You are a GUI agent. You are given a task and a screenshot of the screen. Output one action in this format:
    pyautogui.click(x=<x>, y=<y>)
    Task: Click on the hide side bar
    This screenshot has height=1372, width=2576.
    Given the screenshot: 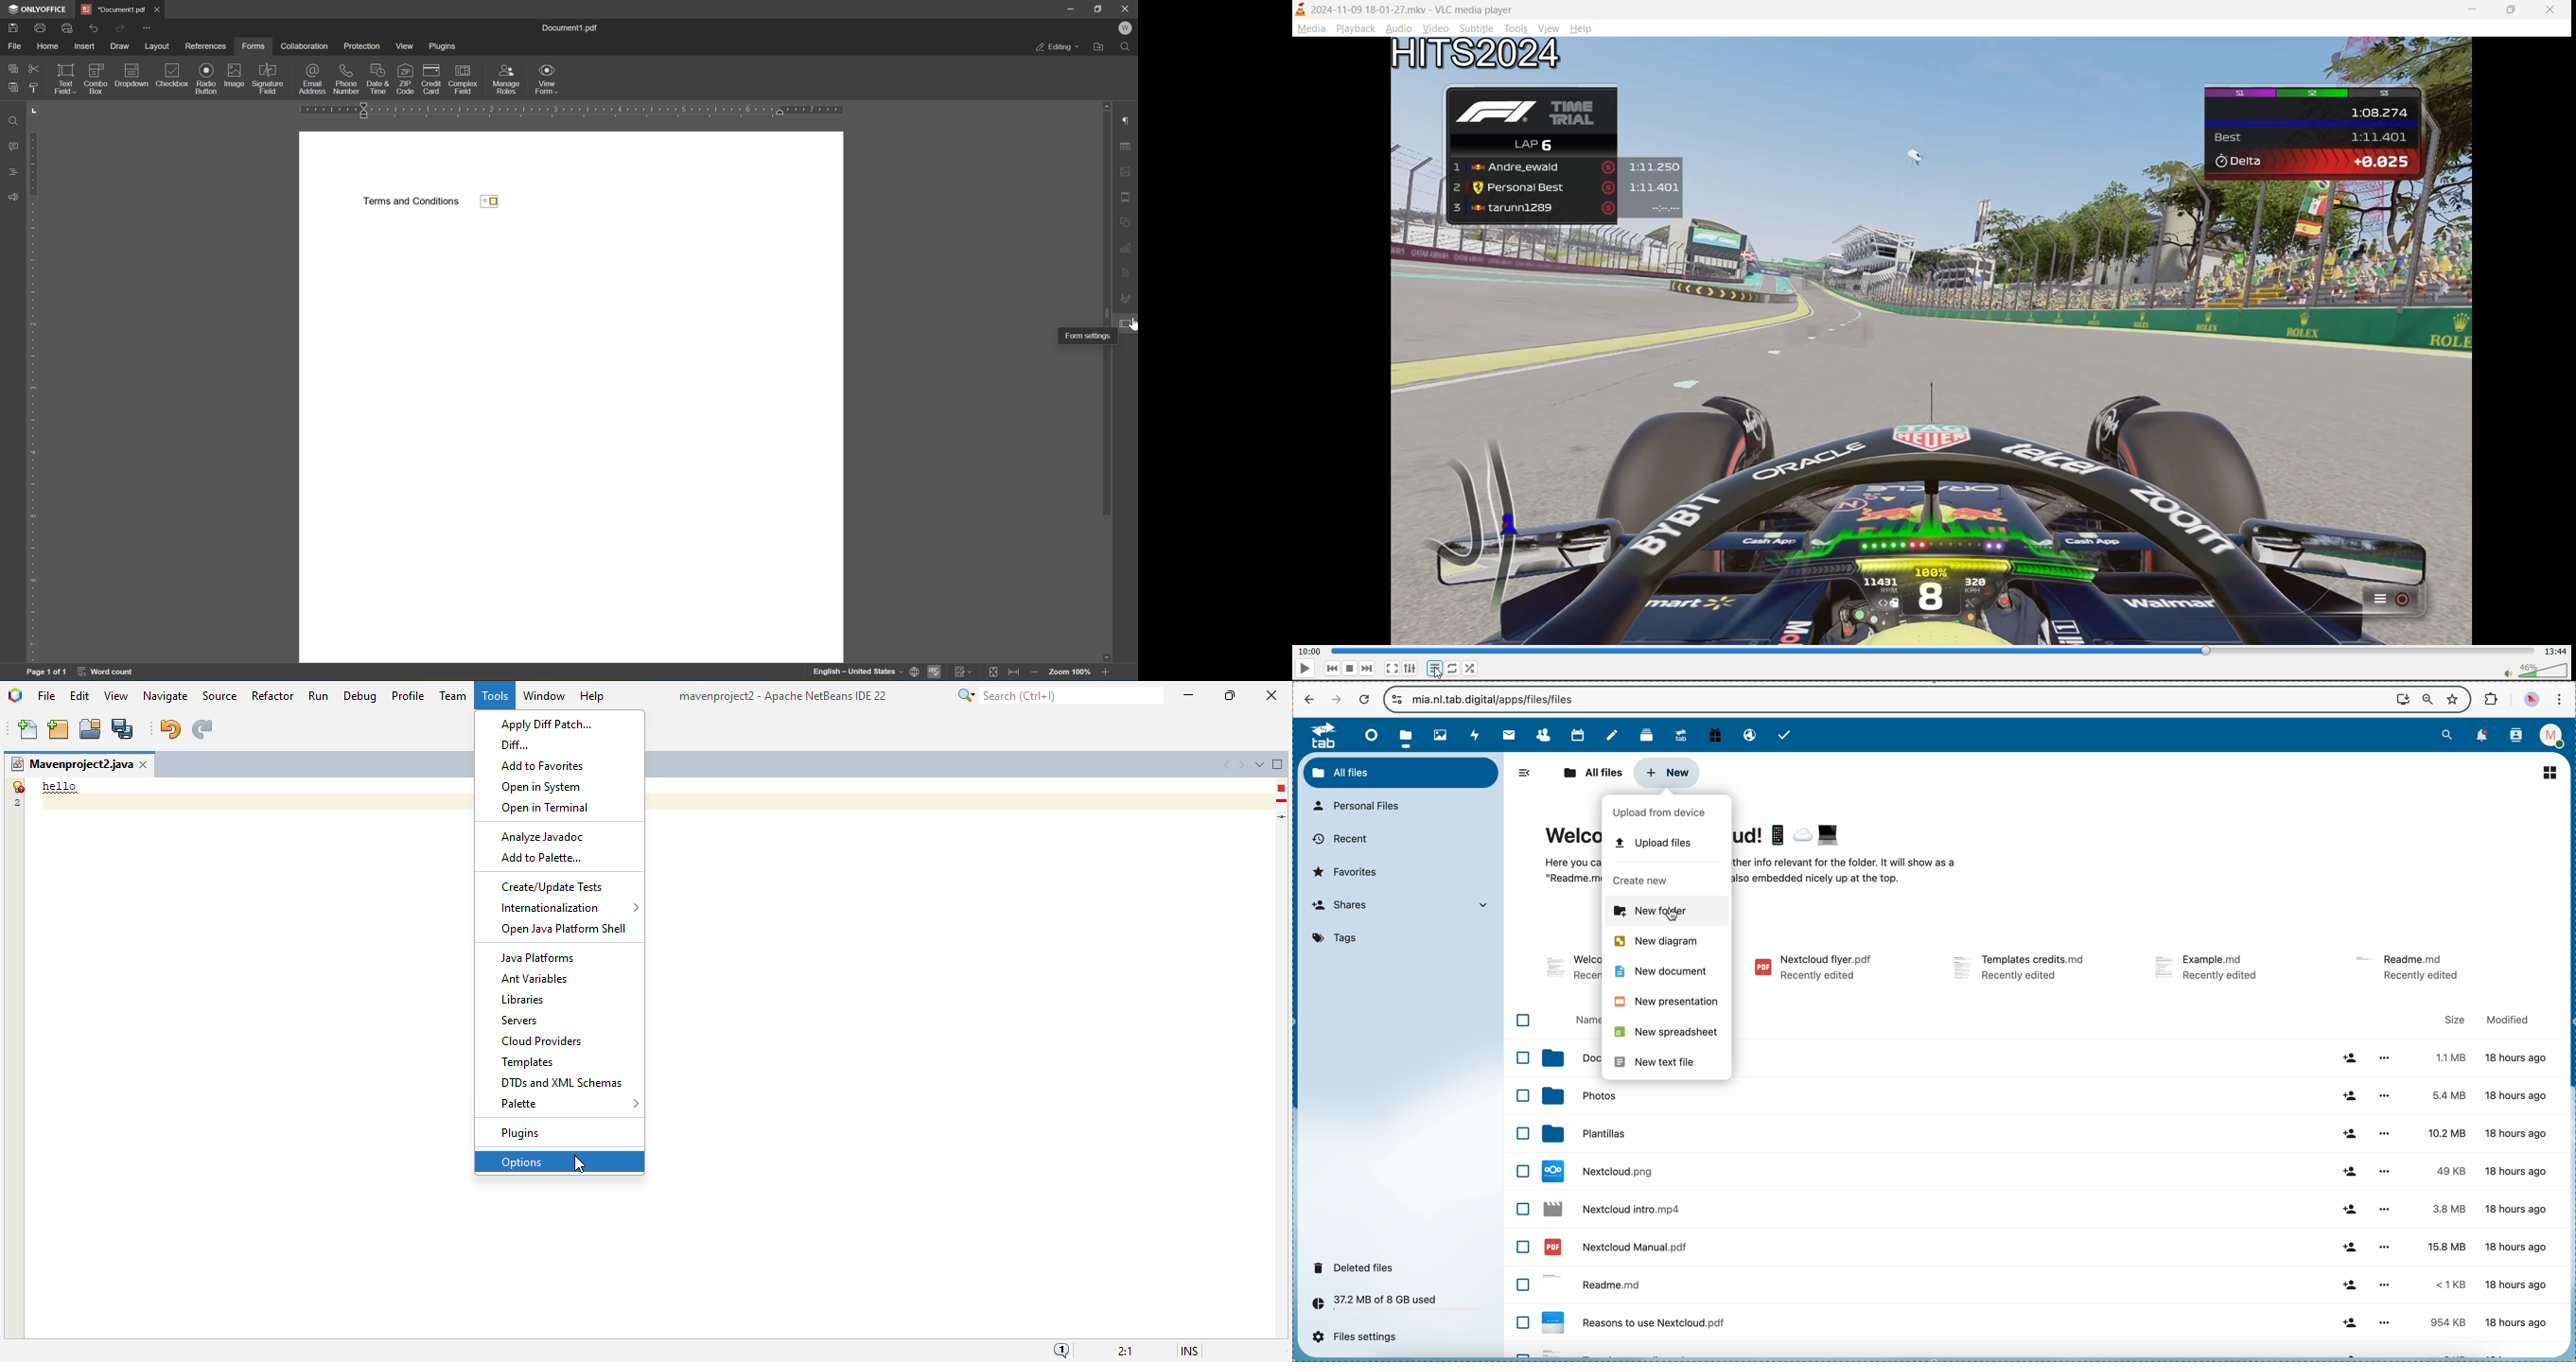 What is the action you would take?
    pyautogui.click(x=1525, y=773)
    